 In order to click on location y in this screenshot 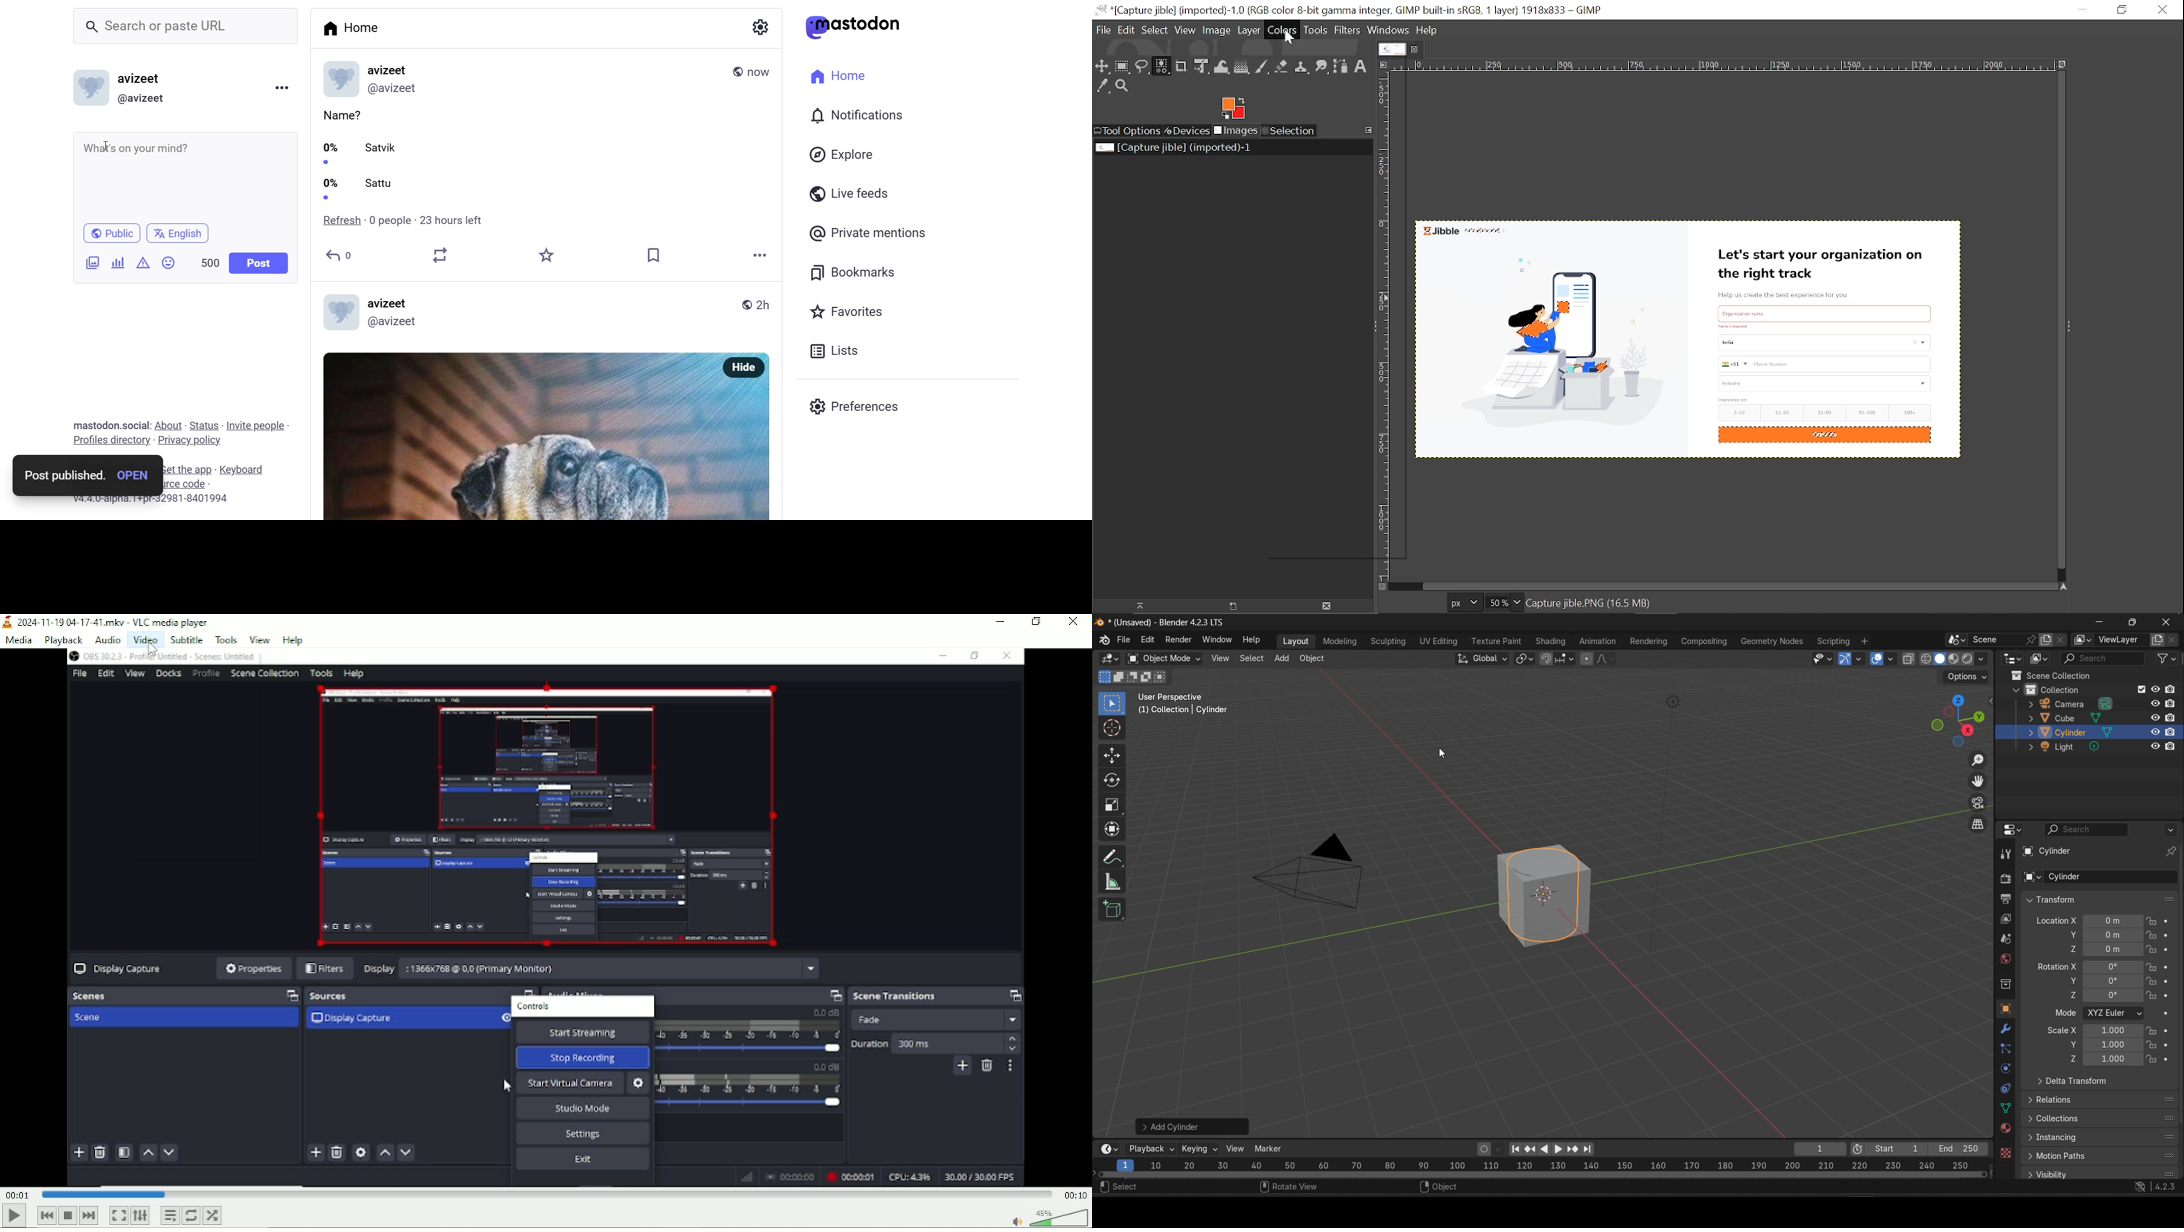, I will do `click(2105, 935)`.